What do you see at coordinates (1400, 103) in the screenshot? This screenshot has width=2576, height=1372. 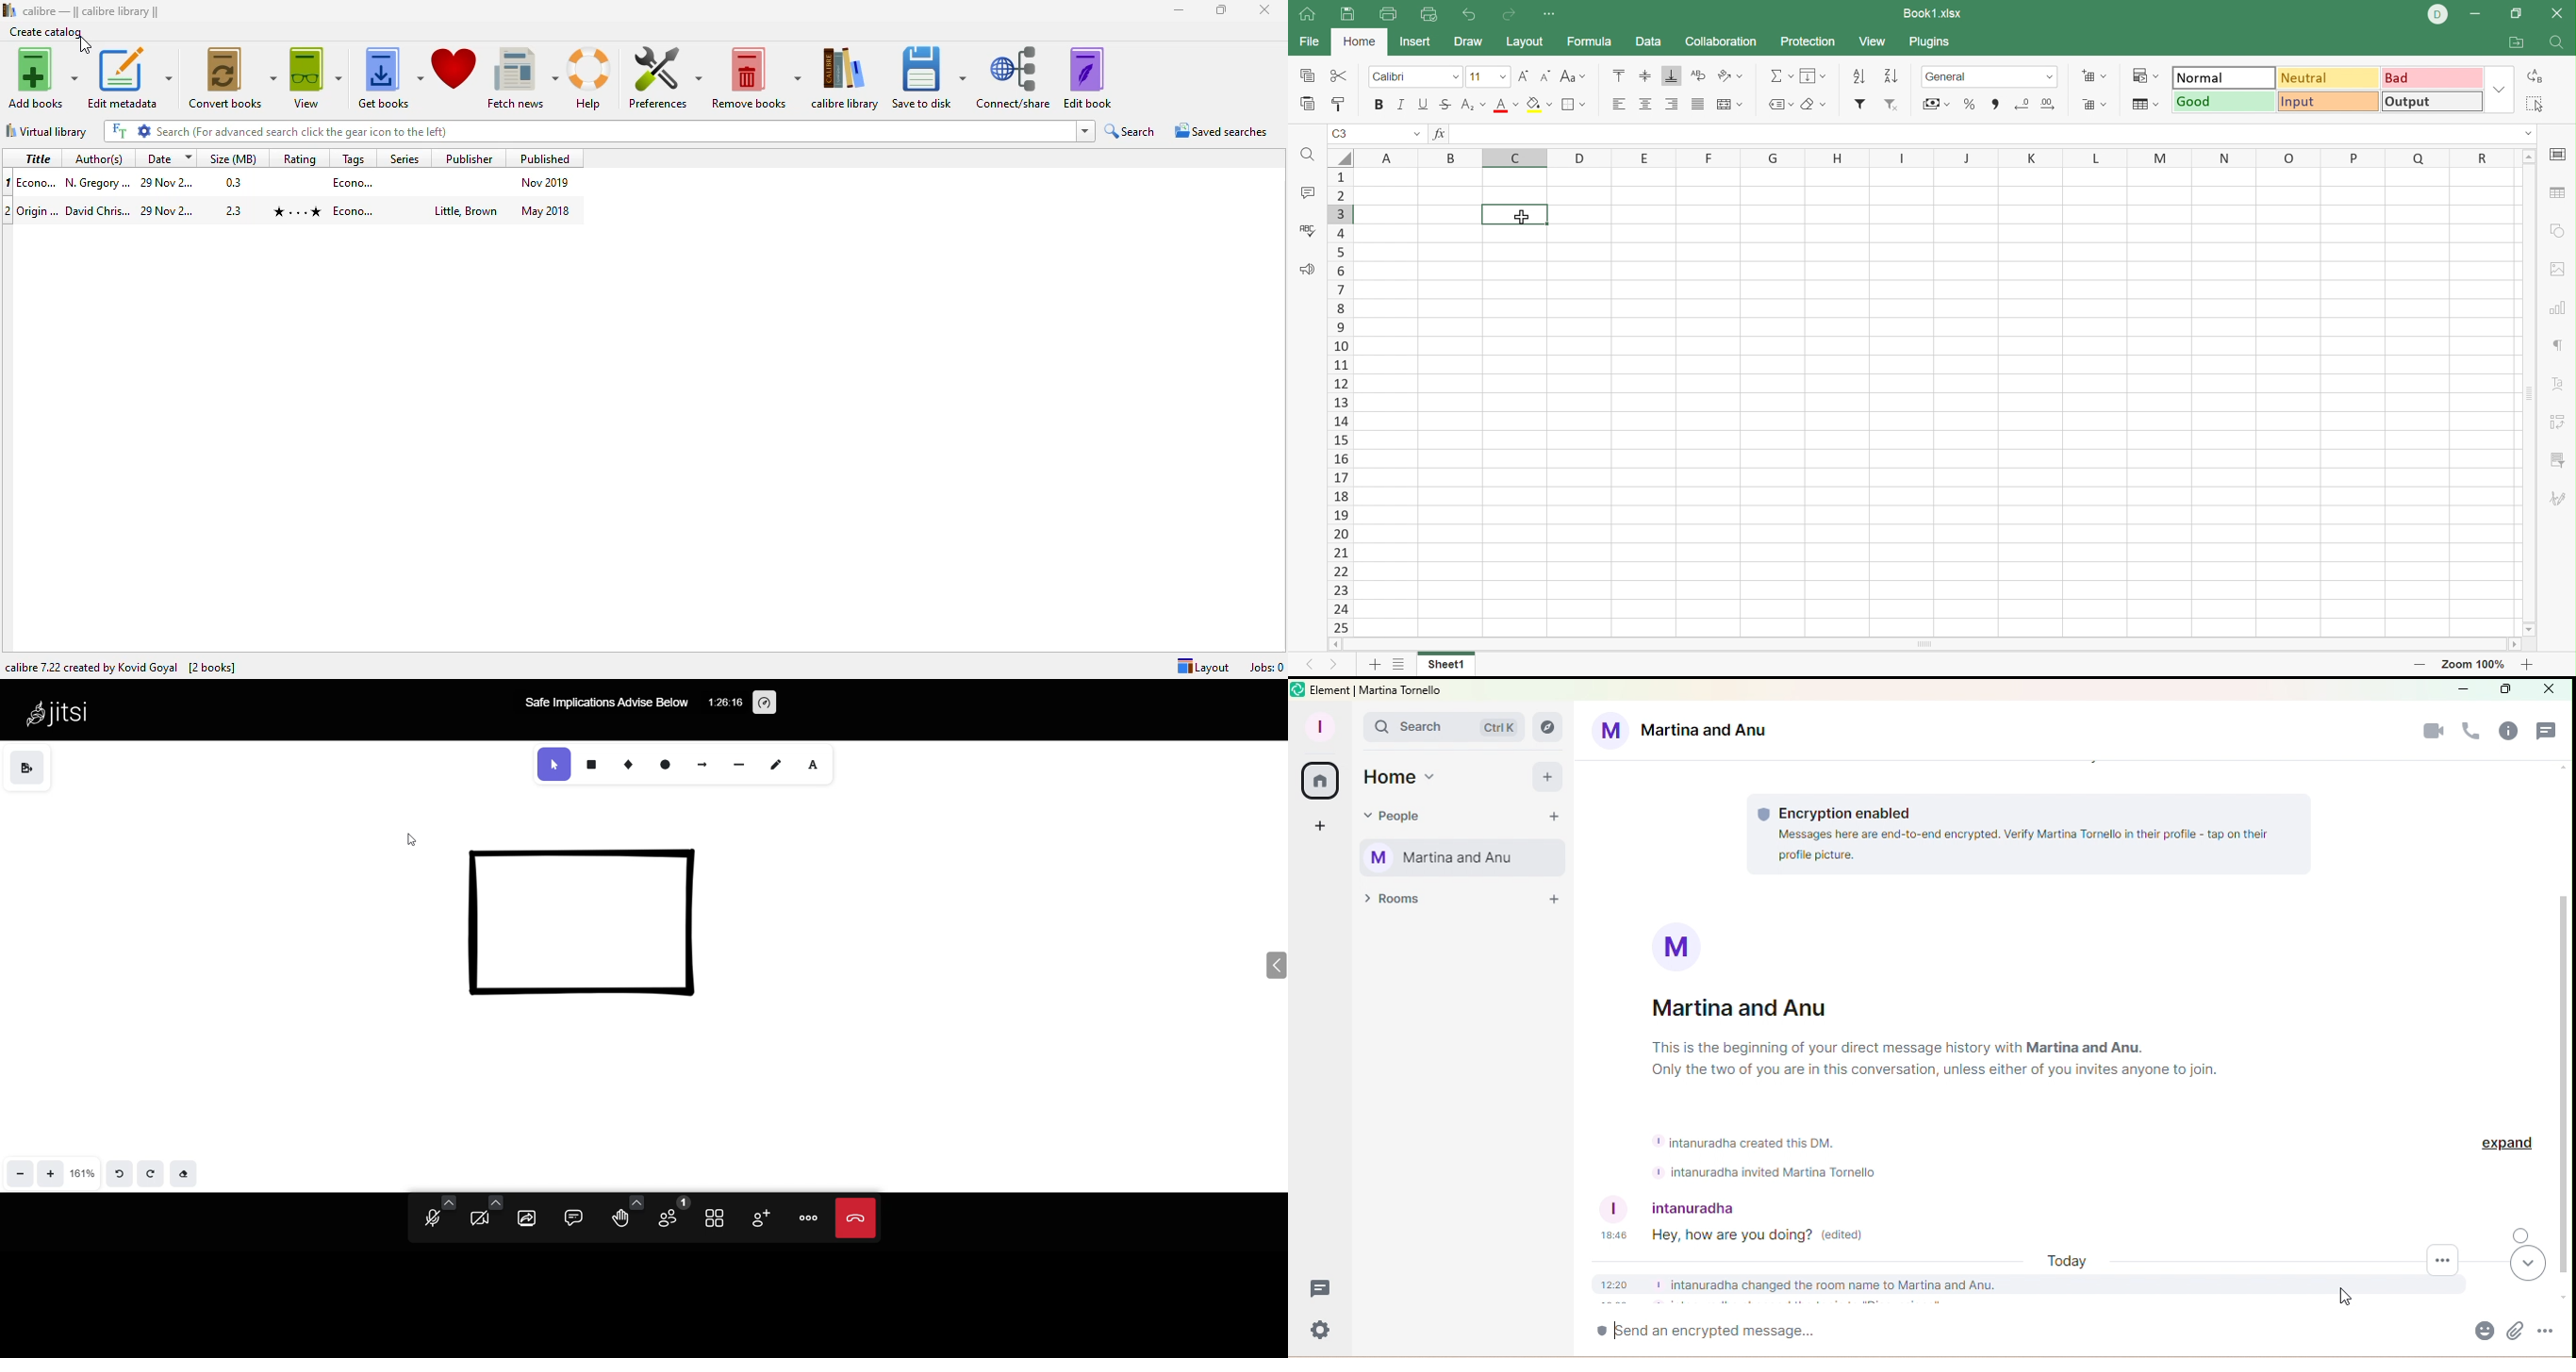 I see `Italic` at bounding box center [1400, 103].